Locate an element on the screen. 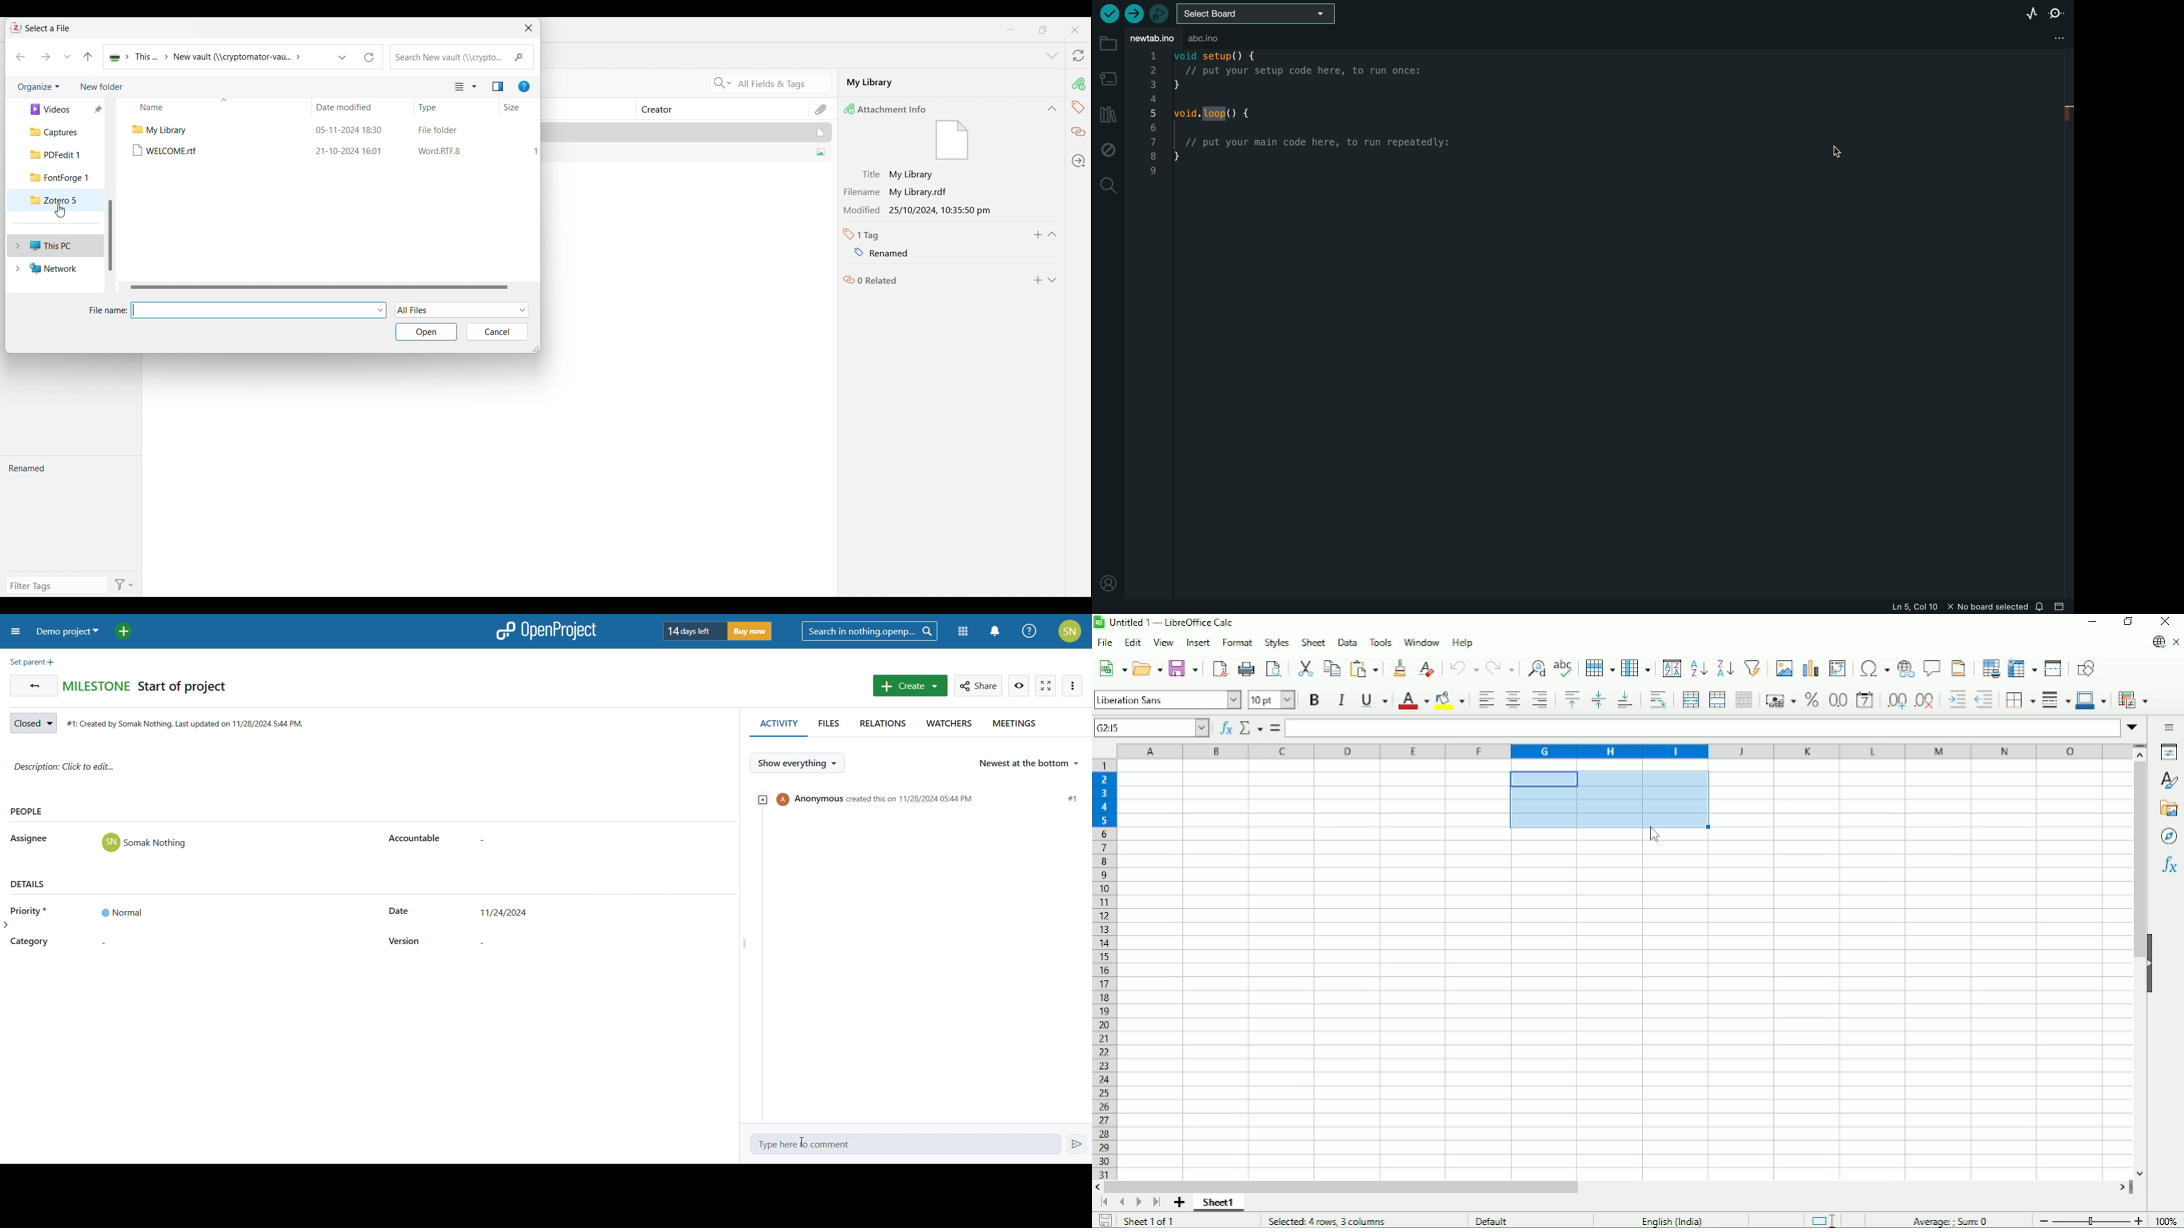 Image resolution: width=2184 pixels, height=1232 pixels. File options is located at coordinates (381, 311).